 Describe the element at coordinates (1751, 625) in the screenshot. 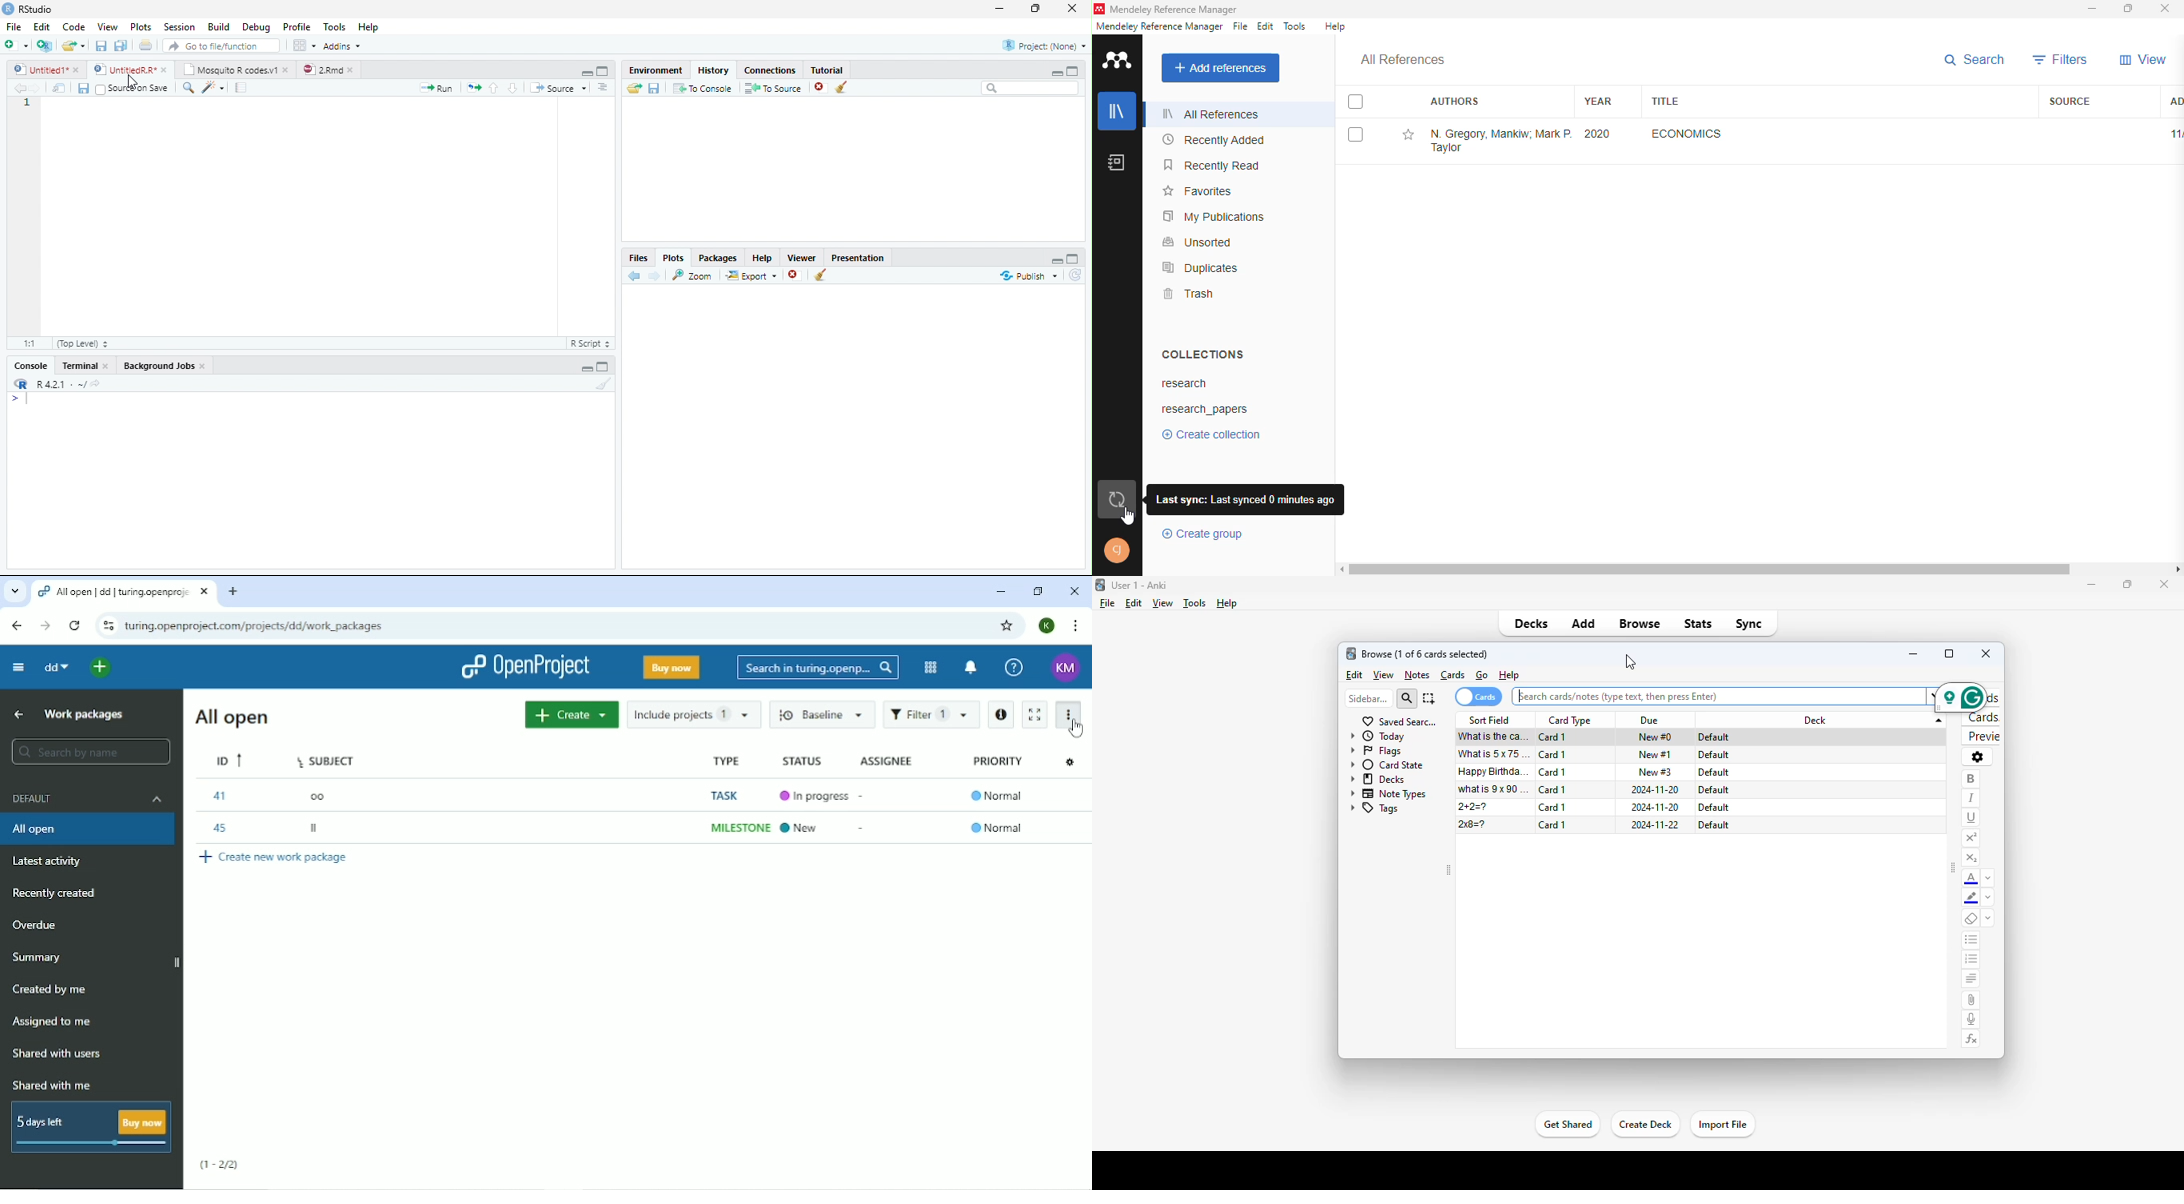

I see `sync` at that location.